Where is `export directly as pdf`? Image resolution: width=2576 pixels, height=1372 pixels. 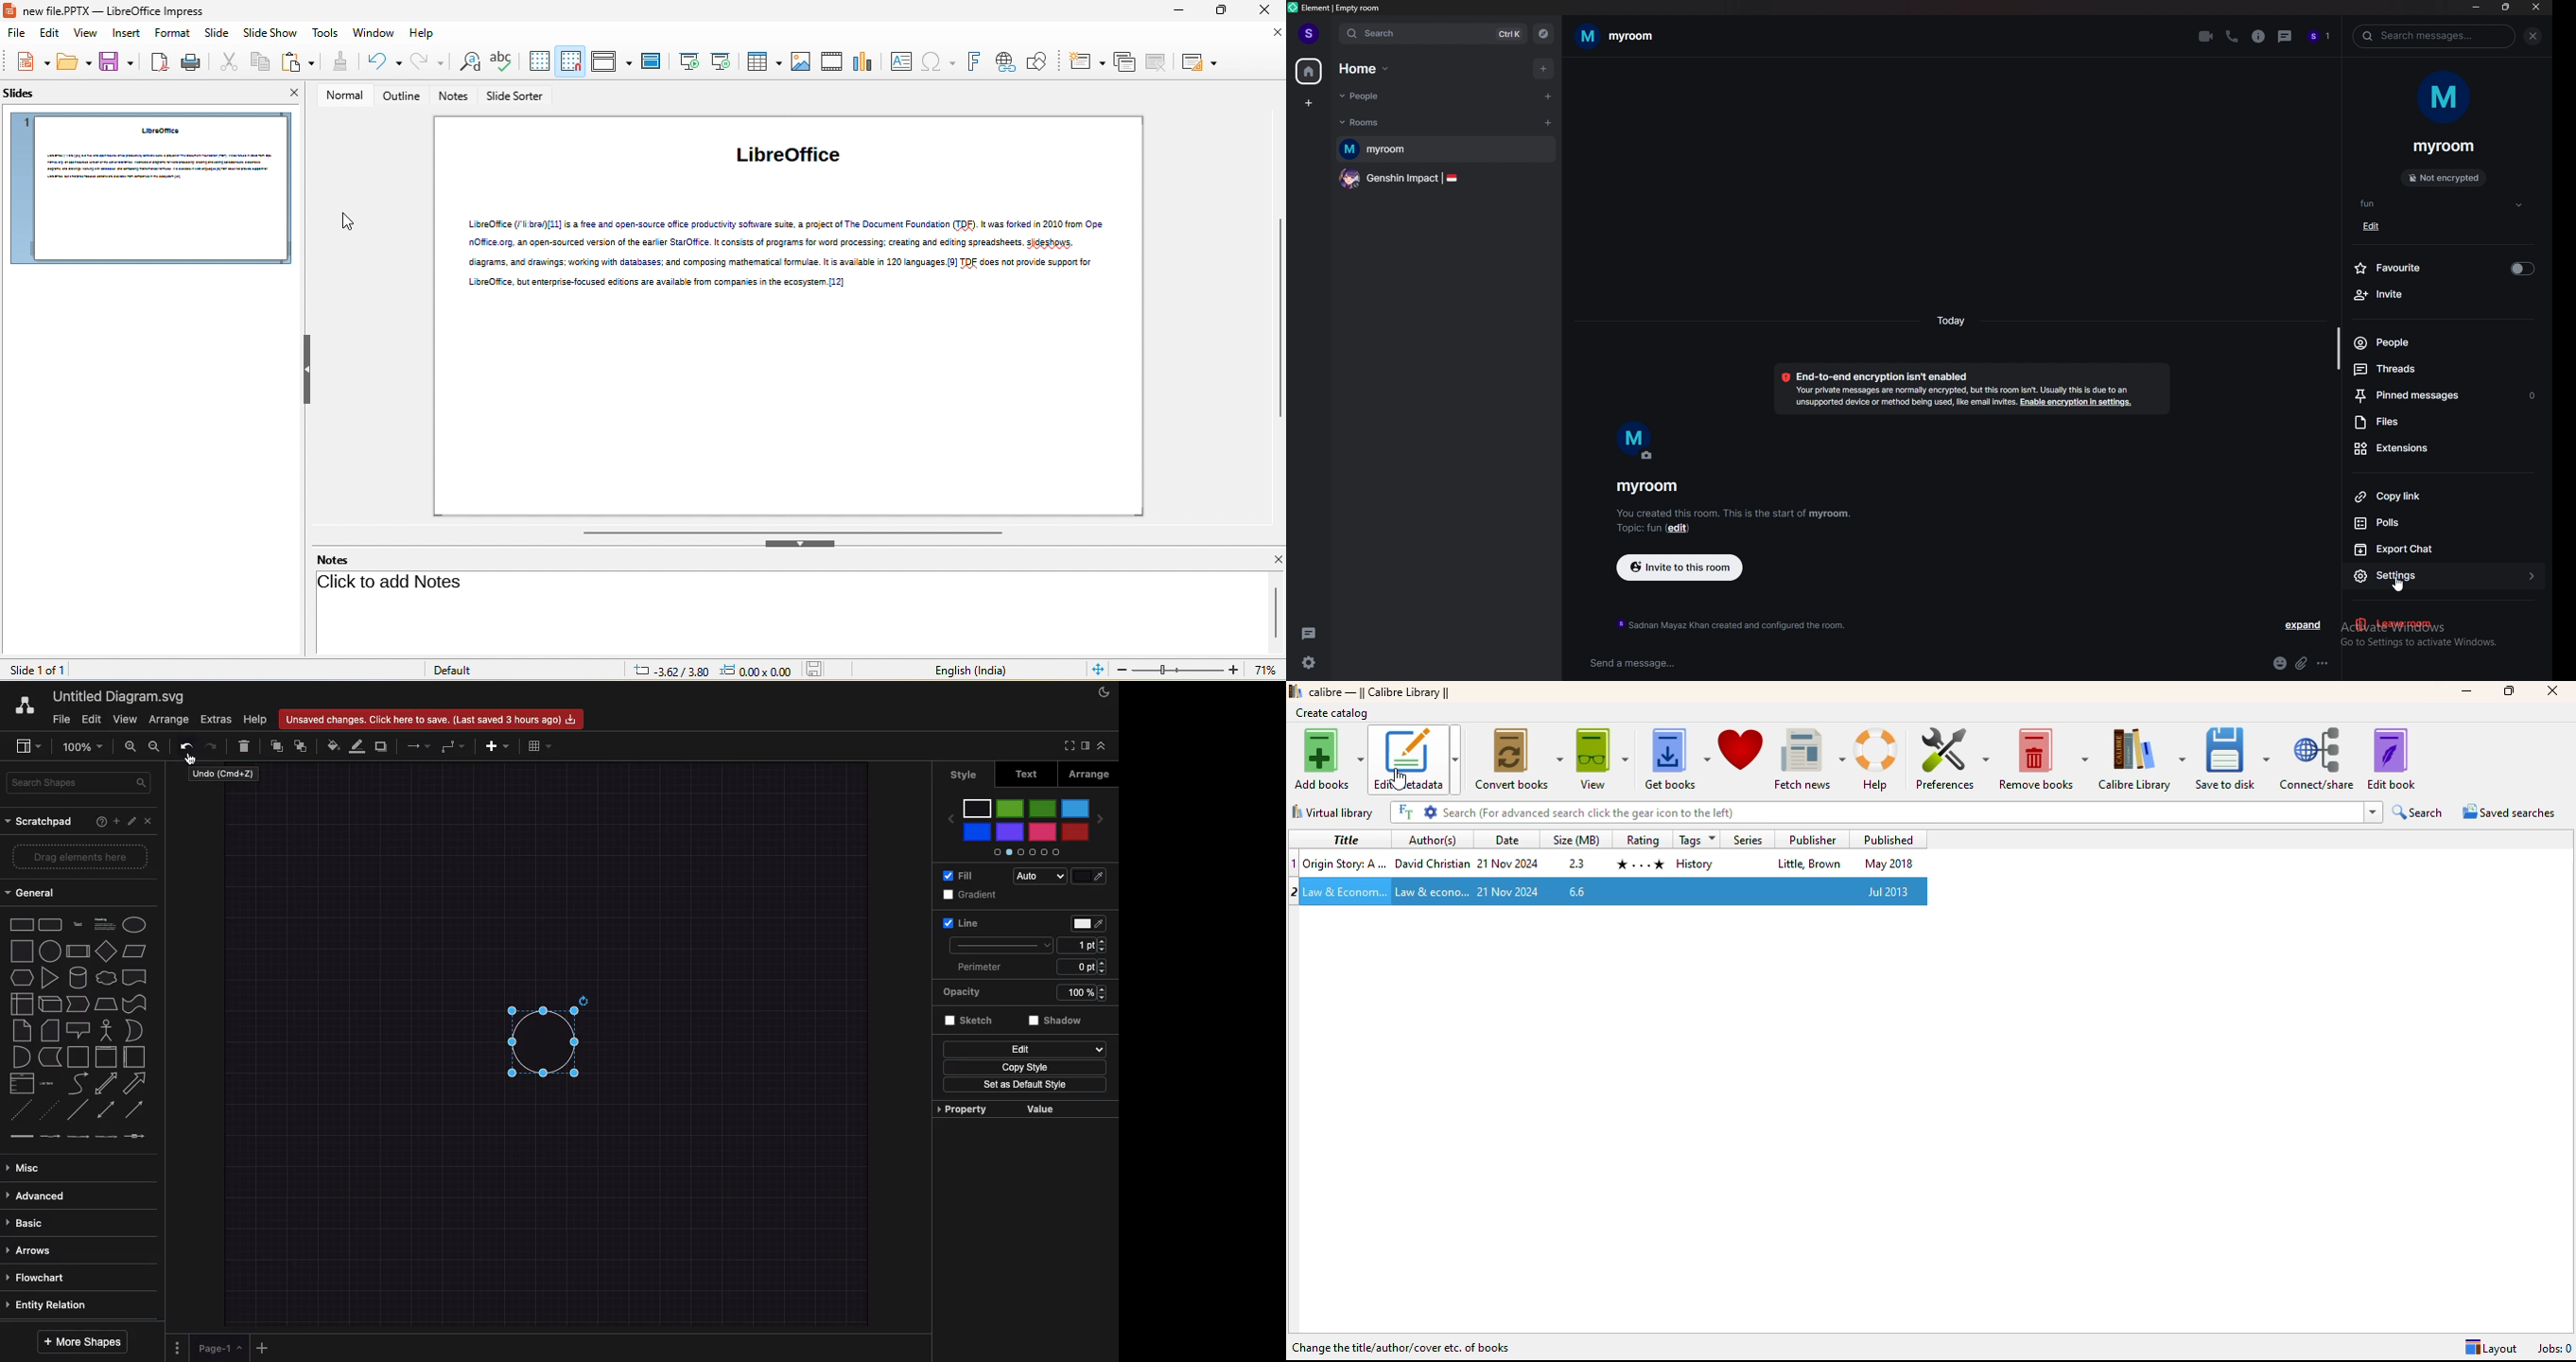
export directly as pdf is located at coordinates (158, 61).